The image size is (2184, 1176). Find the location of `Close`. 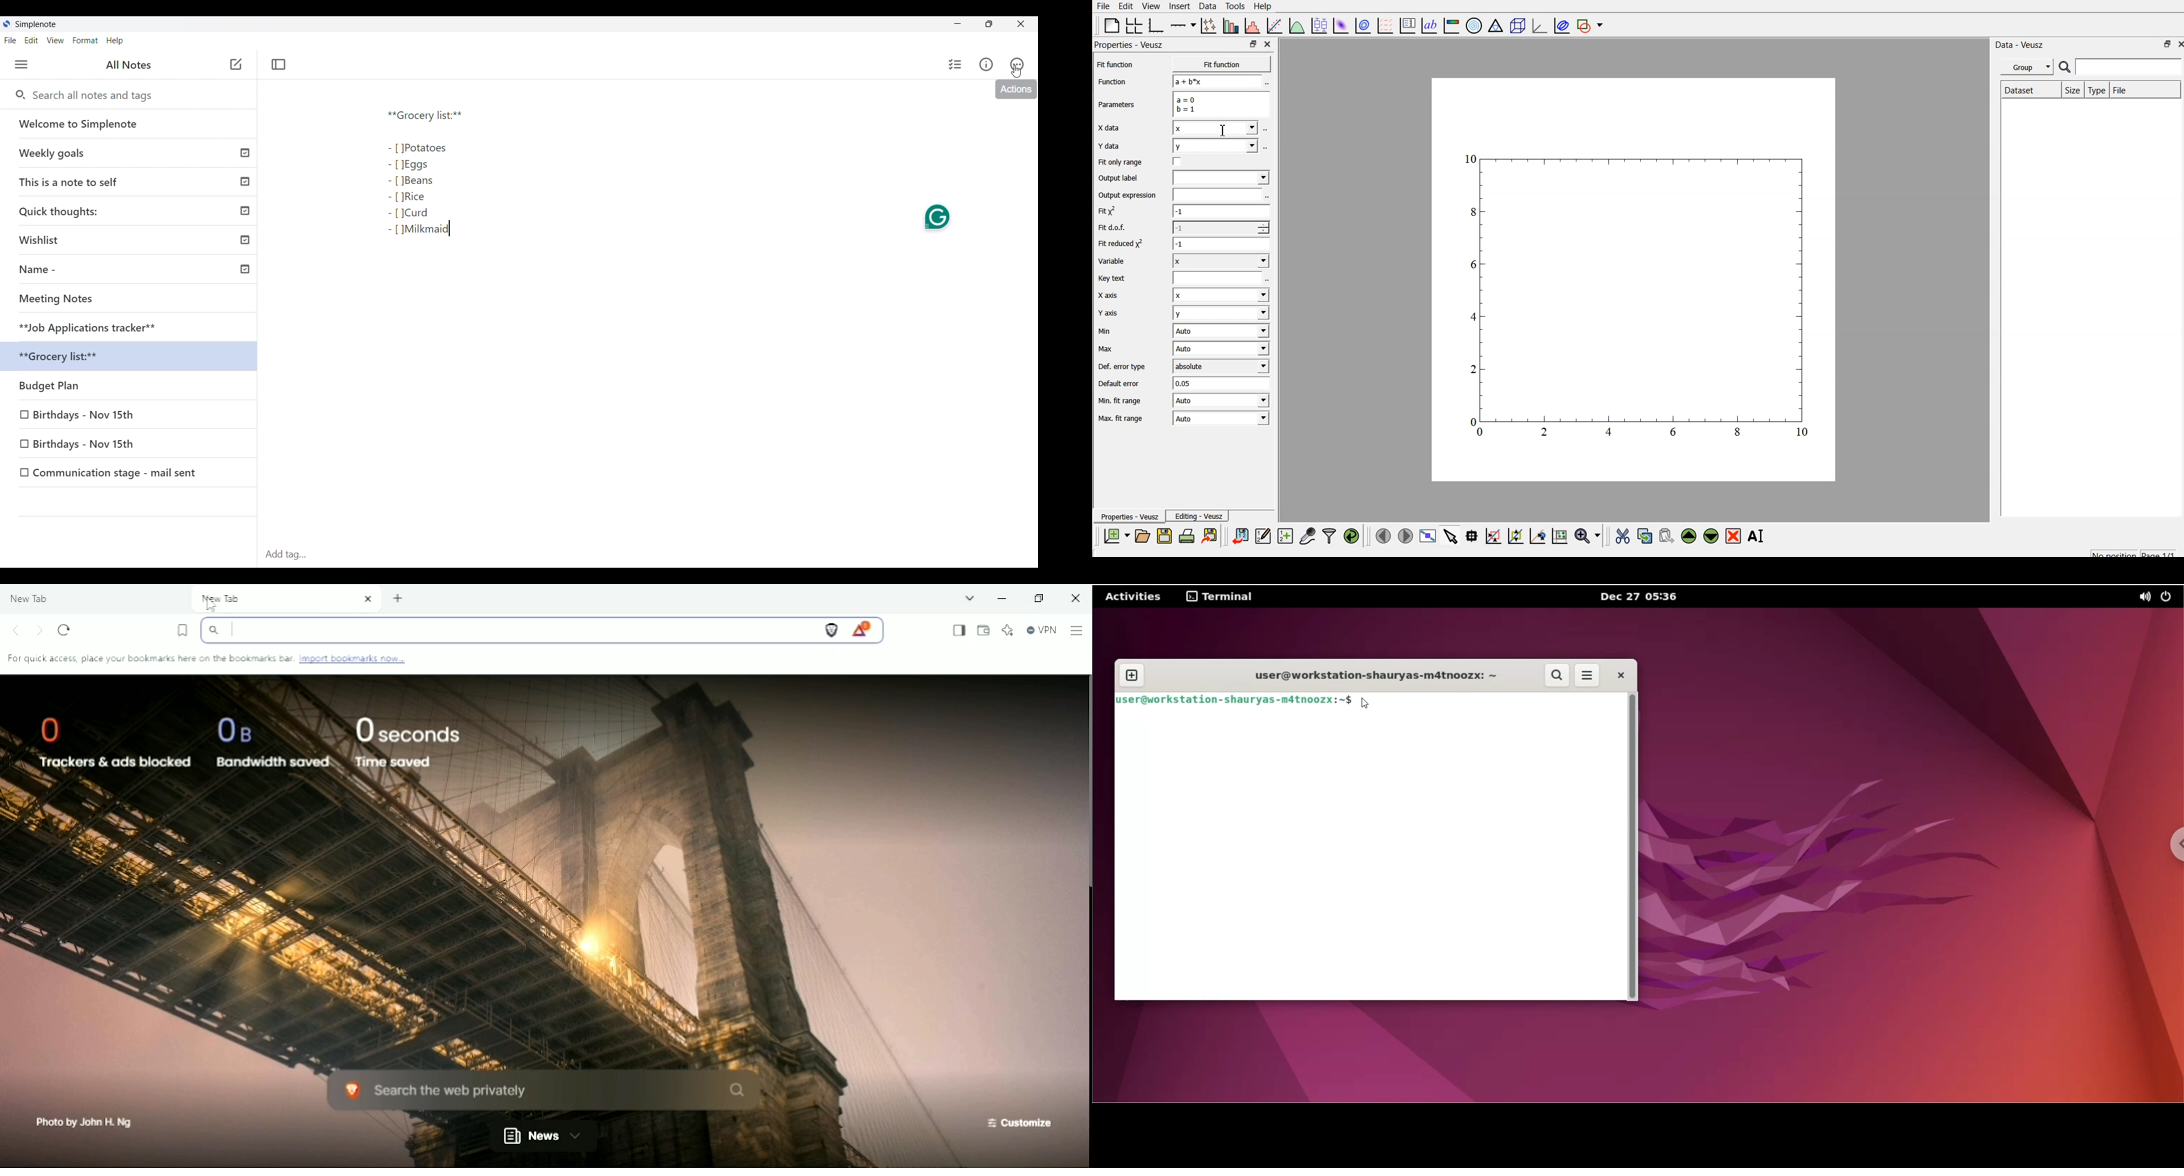

Close is located at coordinates (1020, 24).